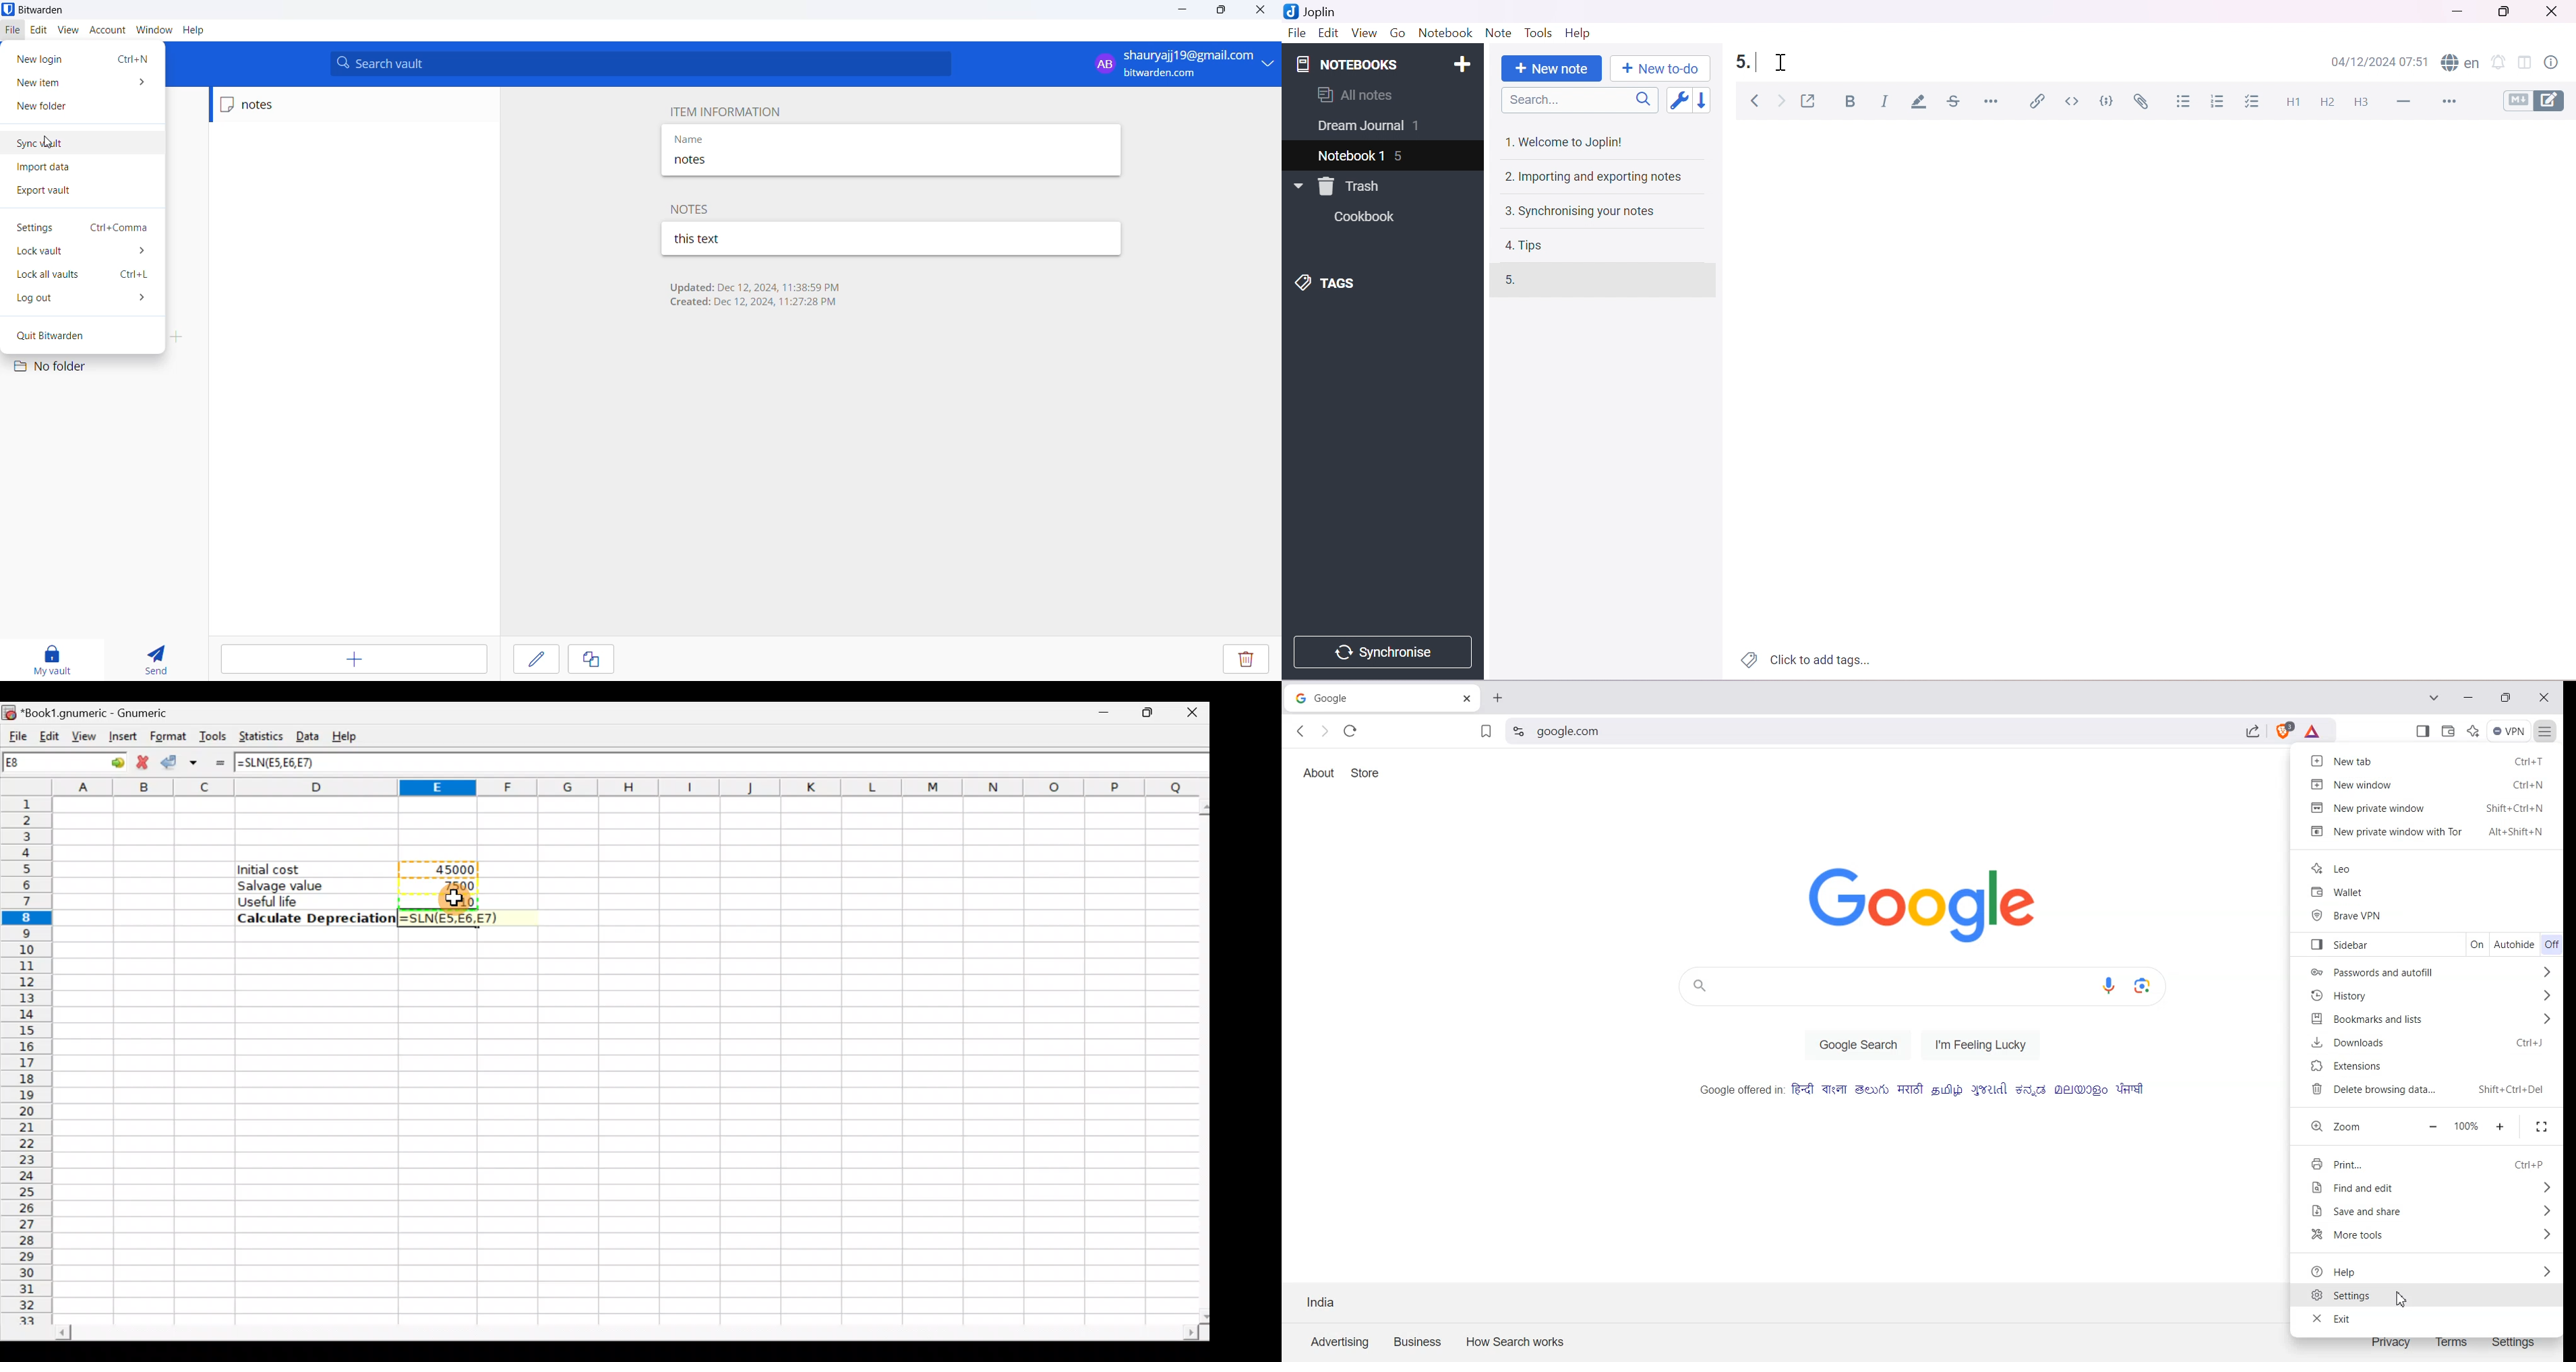 Image resolution: width=2576 pixels, height=1372 pixels. What do you see at coordinates (1549, 69) in the screenshot?
I see `New note` at bounding box center [1549, 69].